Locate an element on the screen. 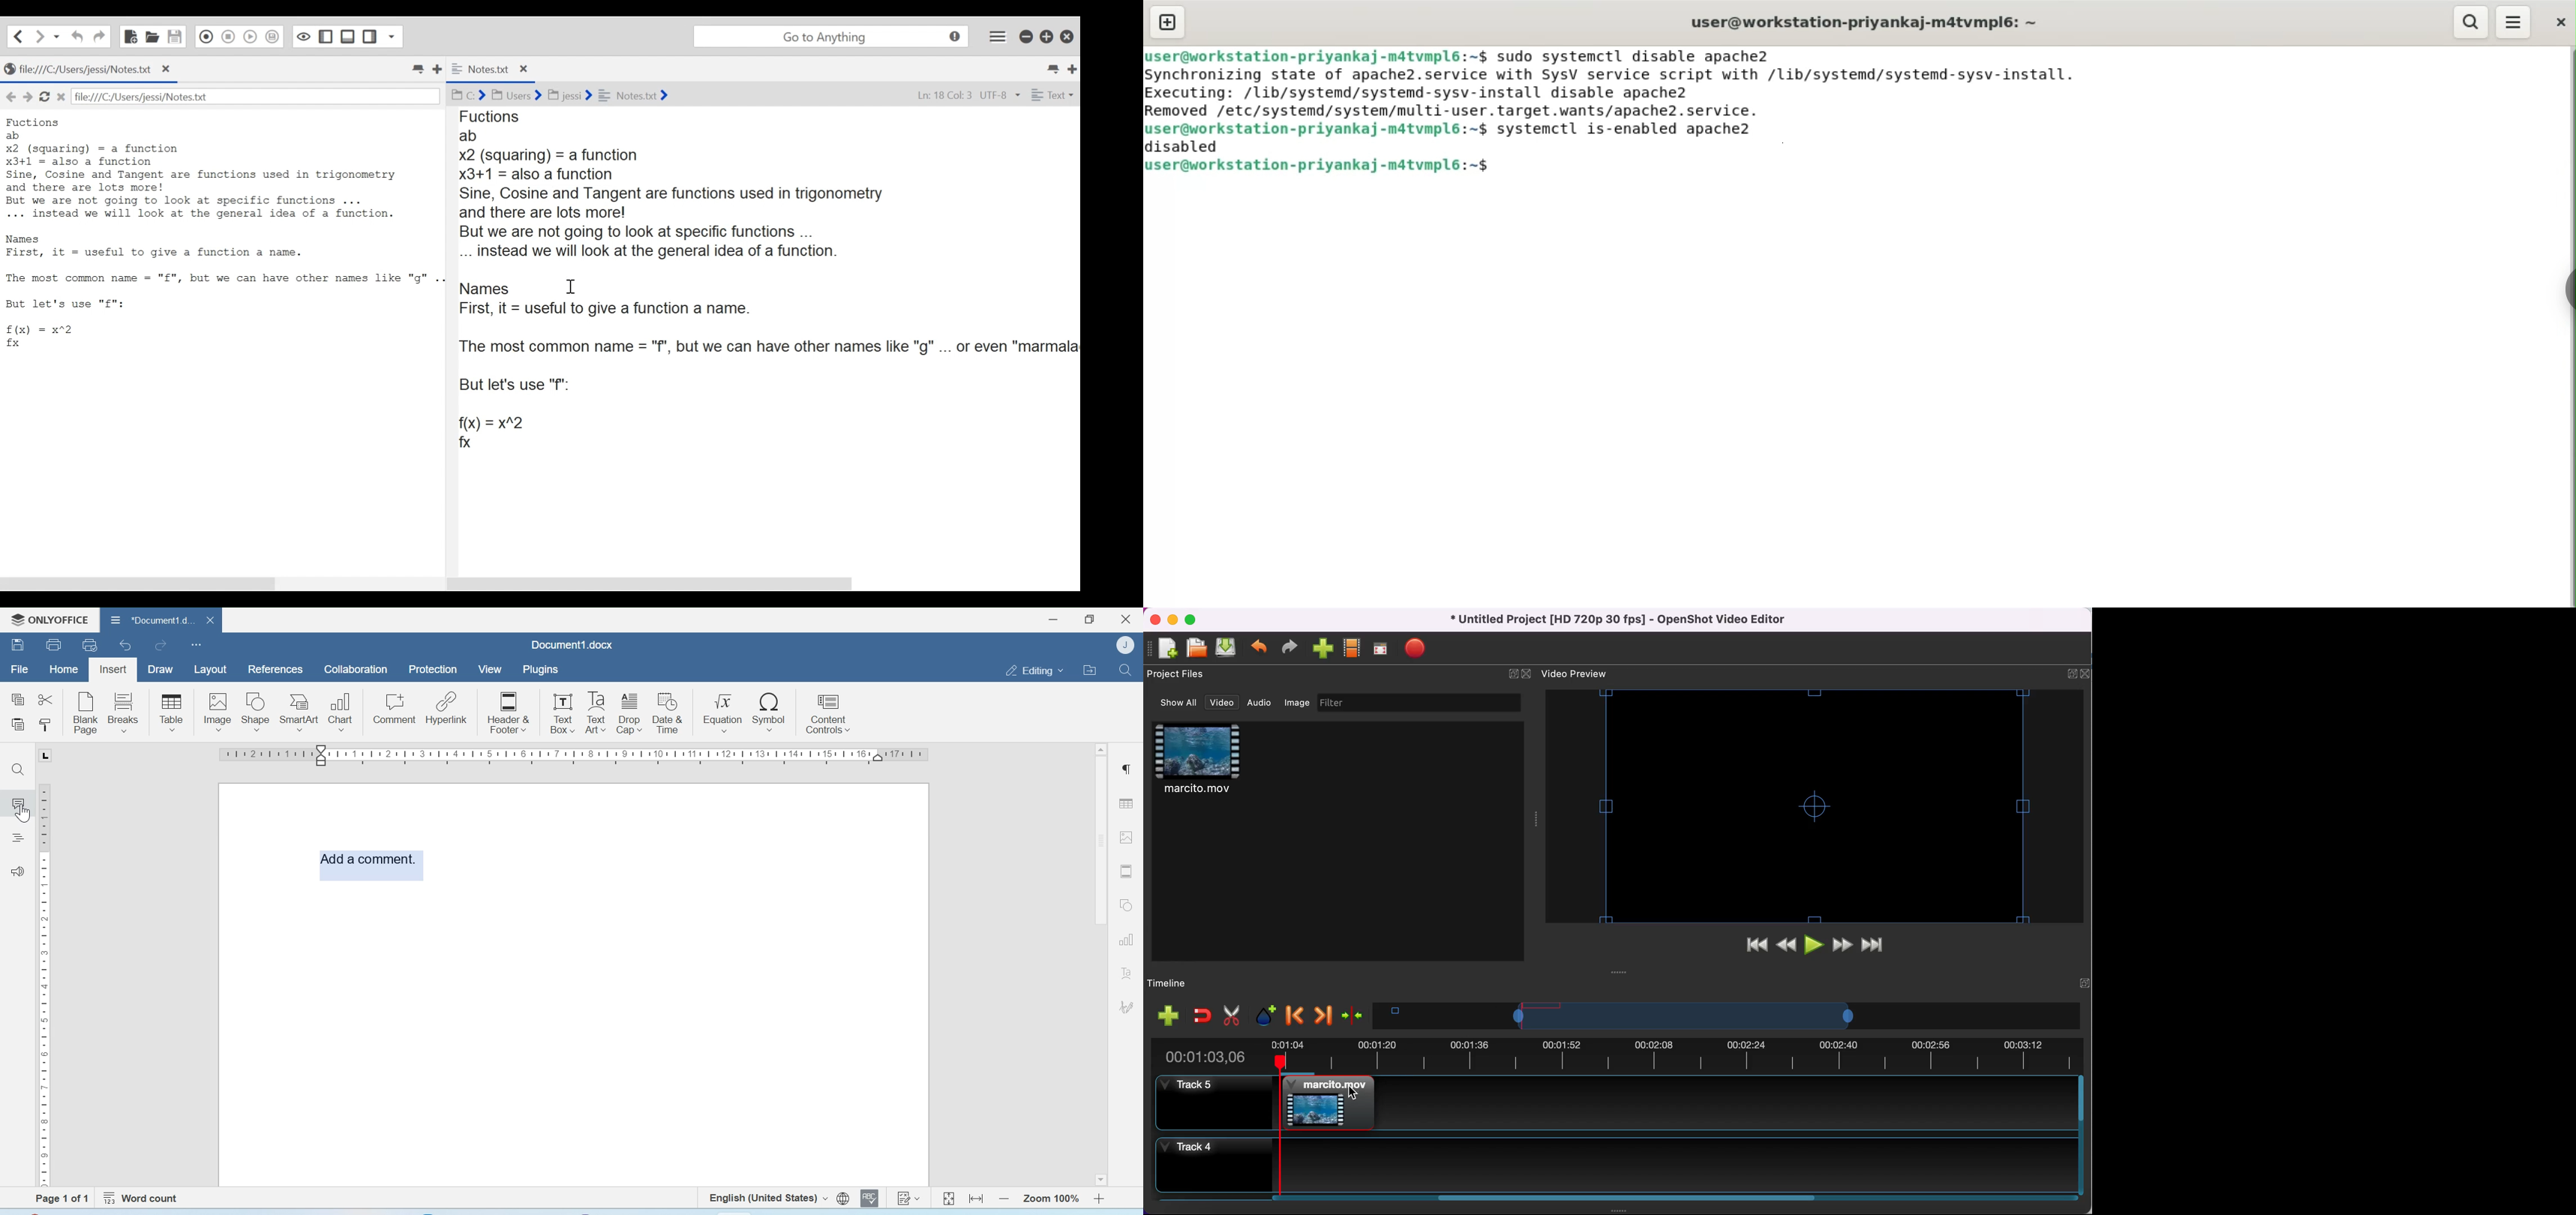 The height and width of the screenshot is (1232, 2576). Header & footer is located at coordinates (1127, 871).